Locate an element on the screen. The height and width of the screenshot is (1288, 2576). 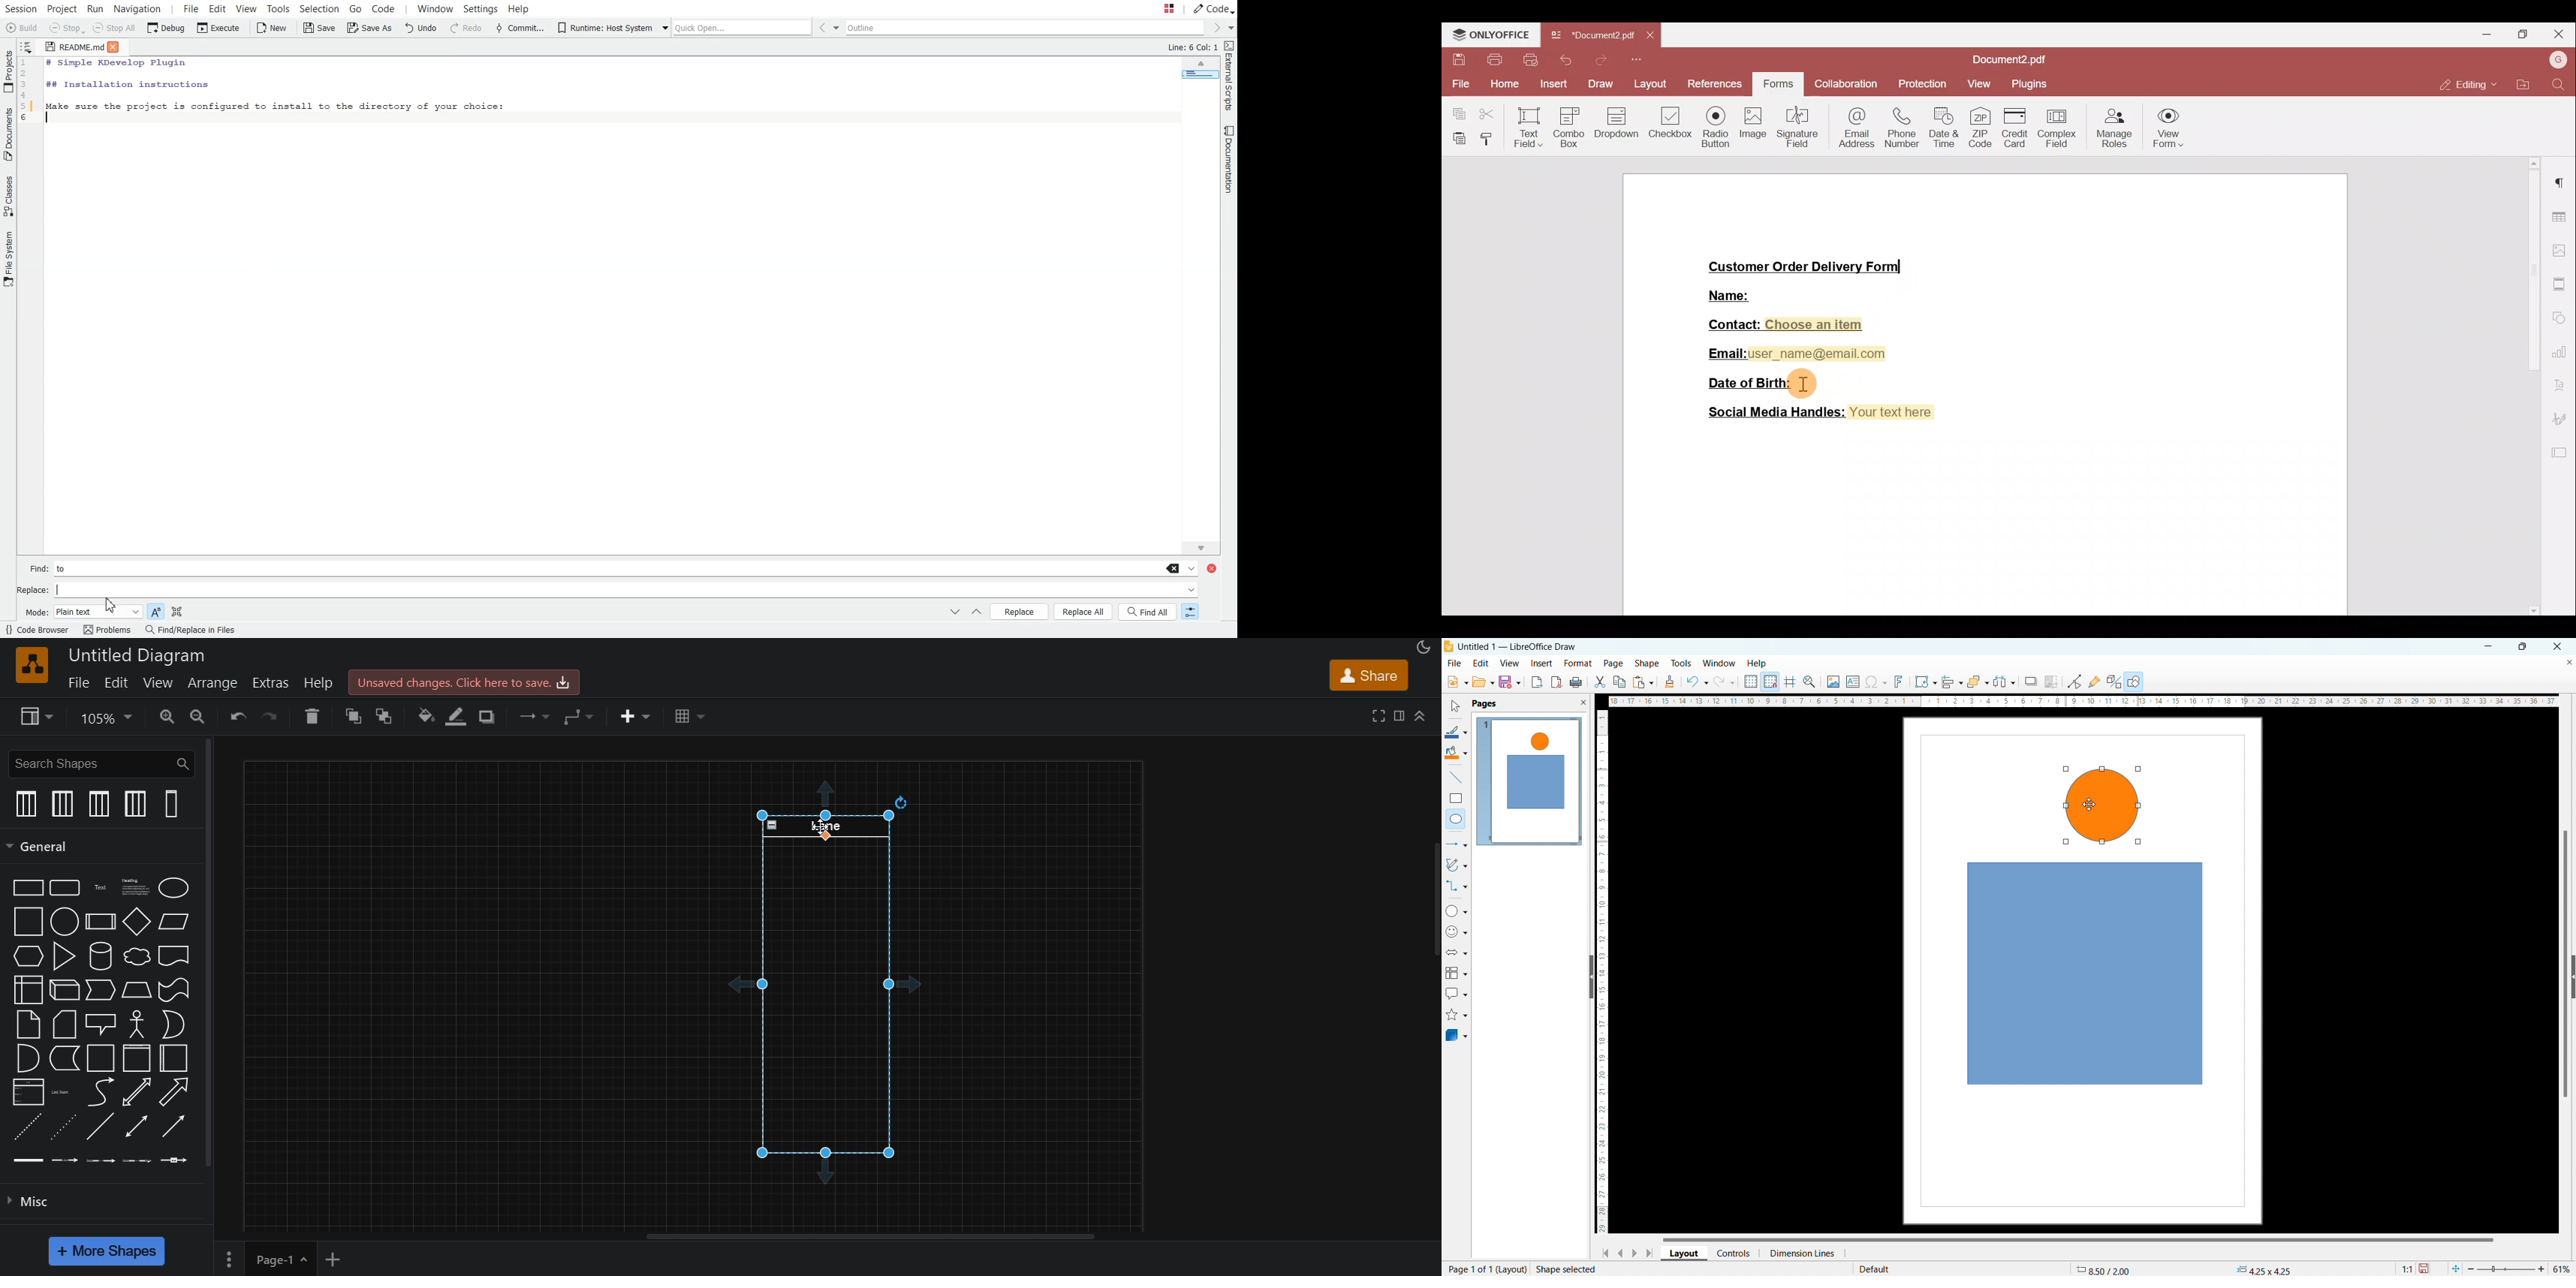
Manage roles is located at coordinates (2115, 130).